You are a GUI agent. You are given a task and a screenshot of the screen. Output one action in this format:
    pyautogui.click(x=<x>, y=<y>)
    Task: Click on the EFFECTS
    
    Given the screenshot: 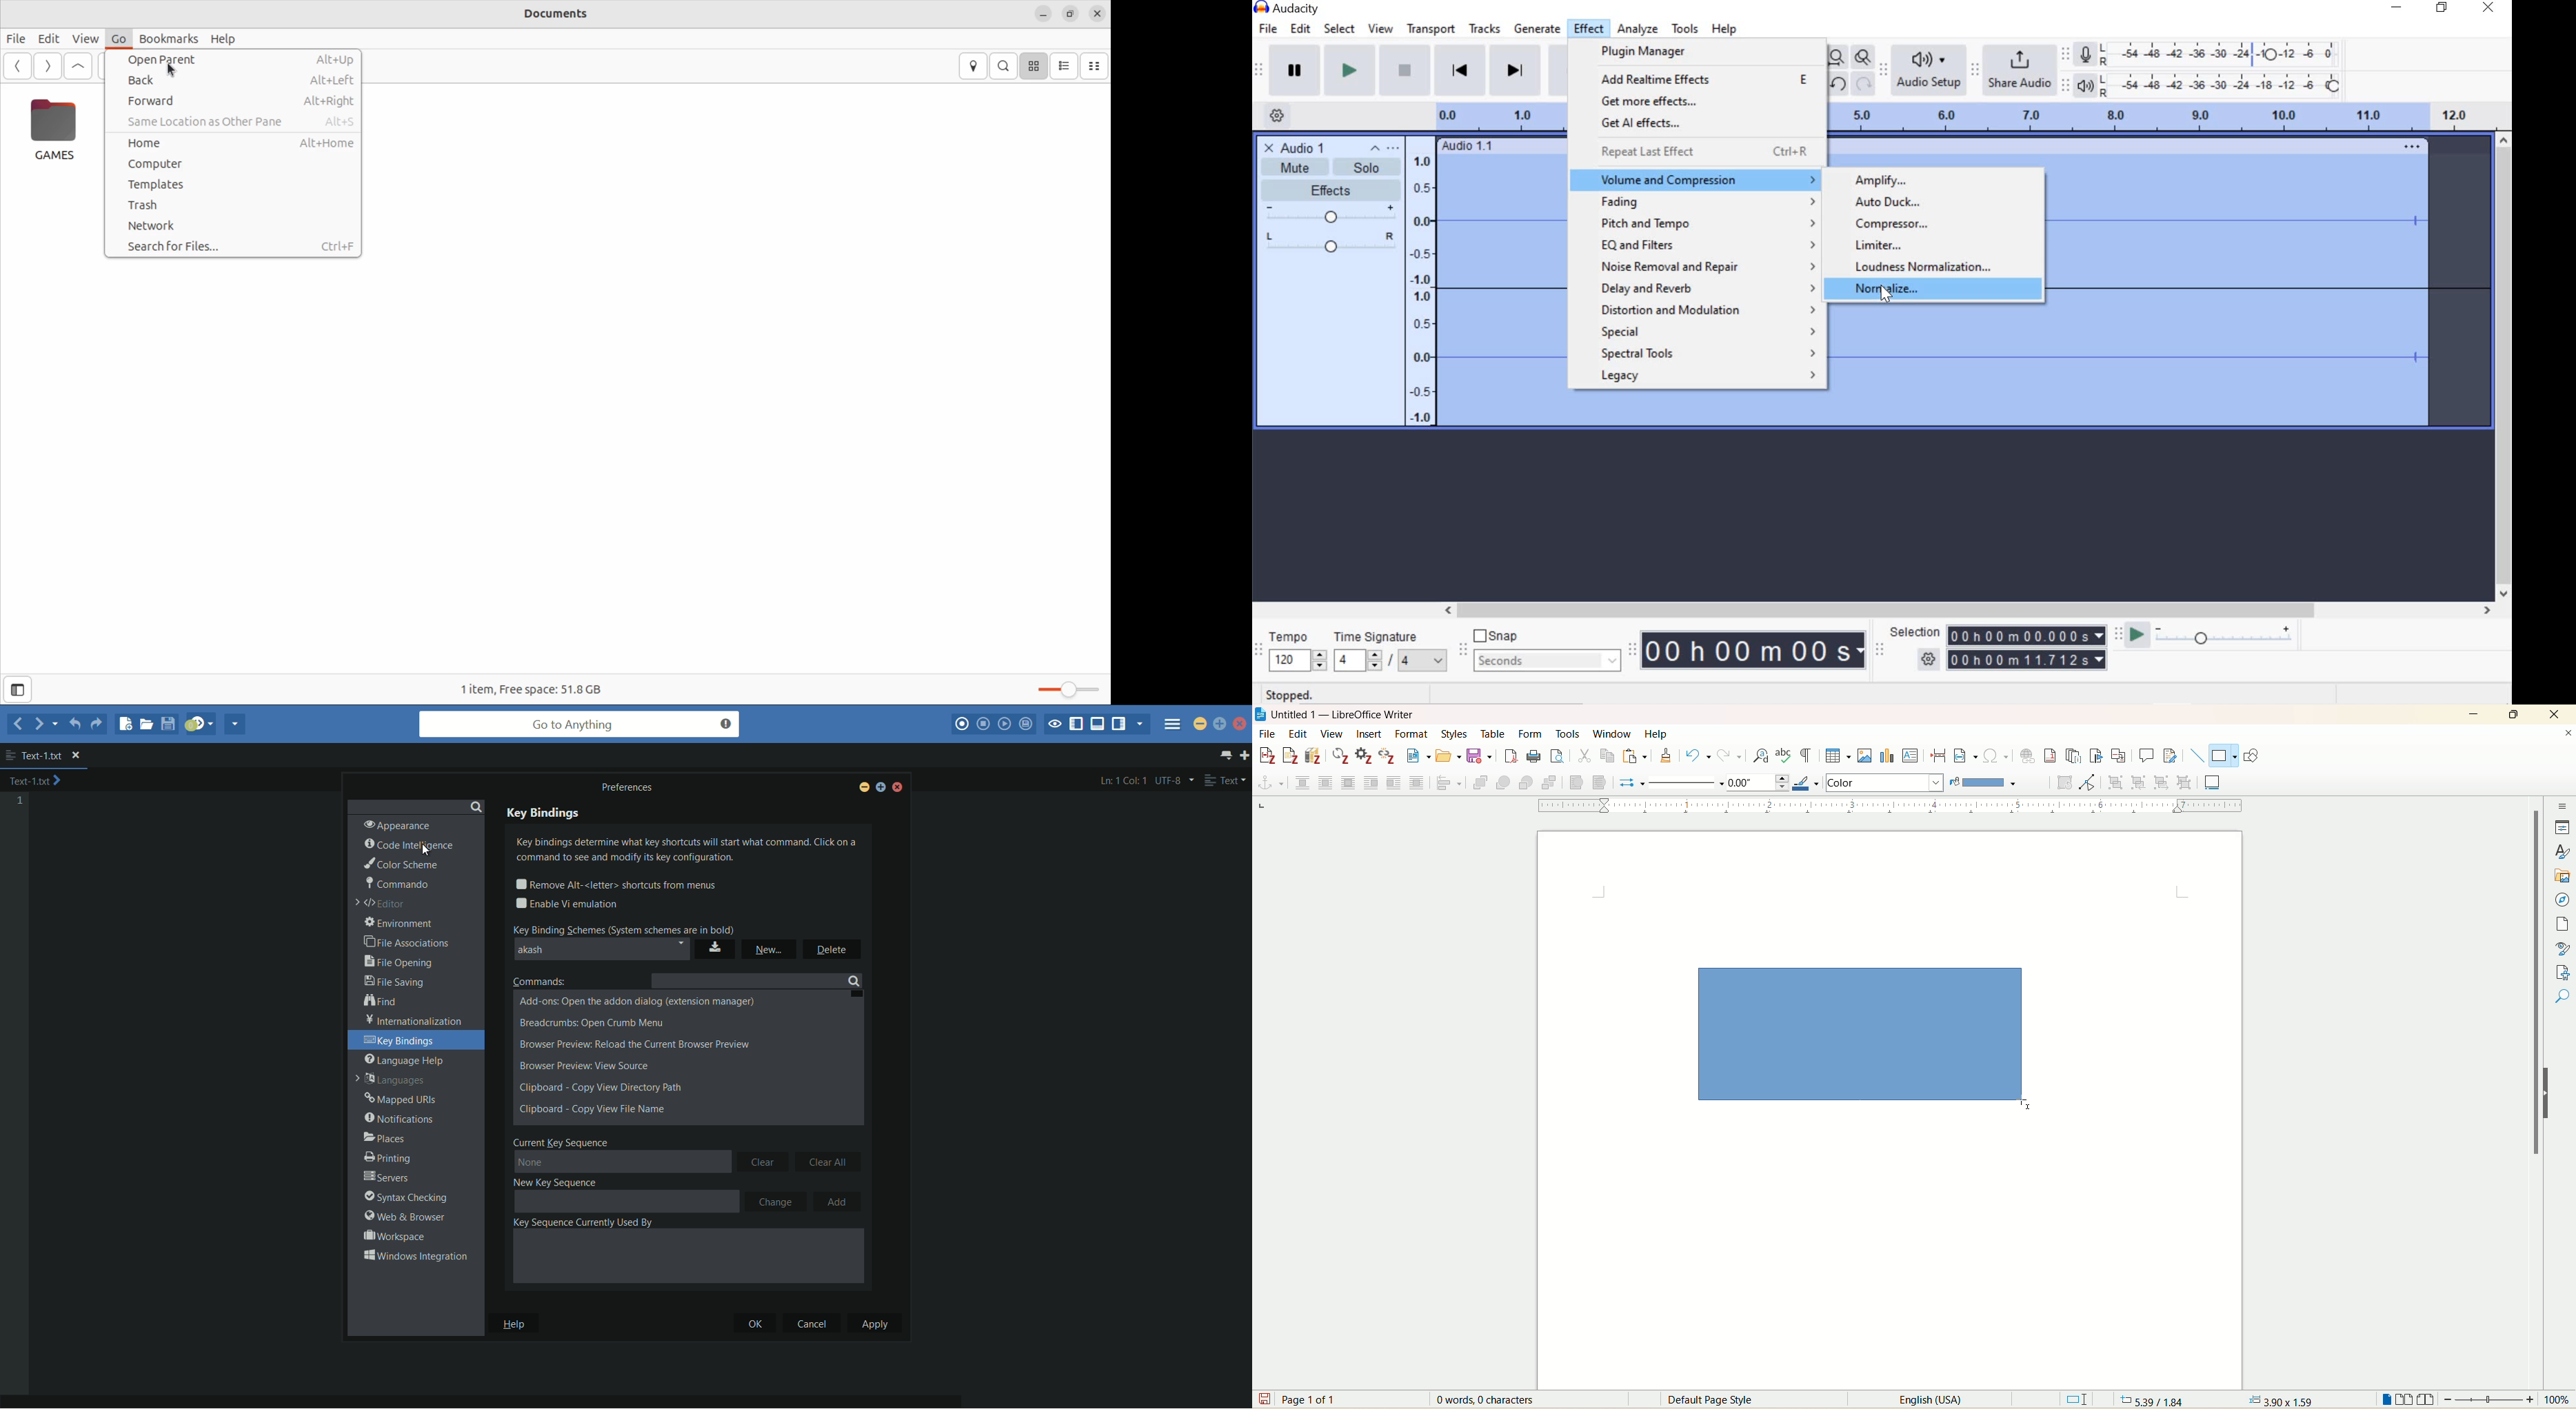 What is the action you would take?
    pyautogui.click(x=1328, y=189)
    